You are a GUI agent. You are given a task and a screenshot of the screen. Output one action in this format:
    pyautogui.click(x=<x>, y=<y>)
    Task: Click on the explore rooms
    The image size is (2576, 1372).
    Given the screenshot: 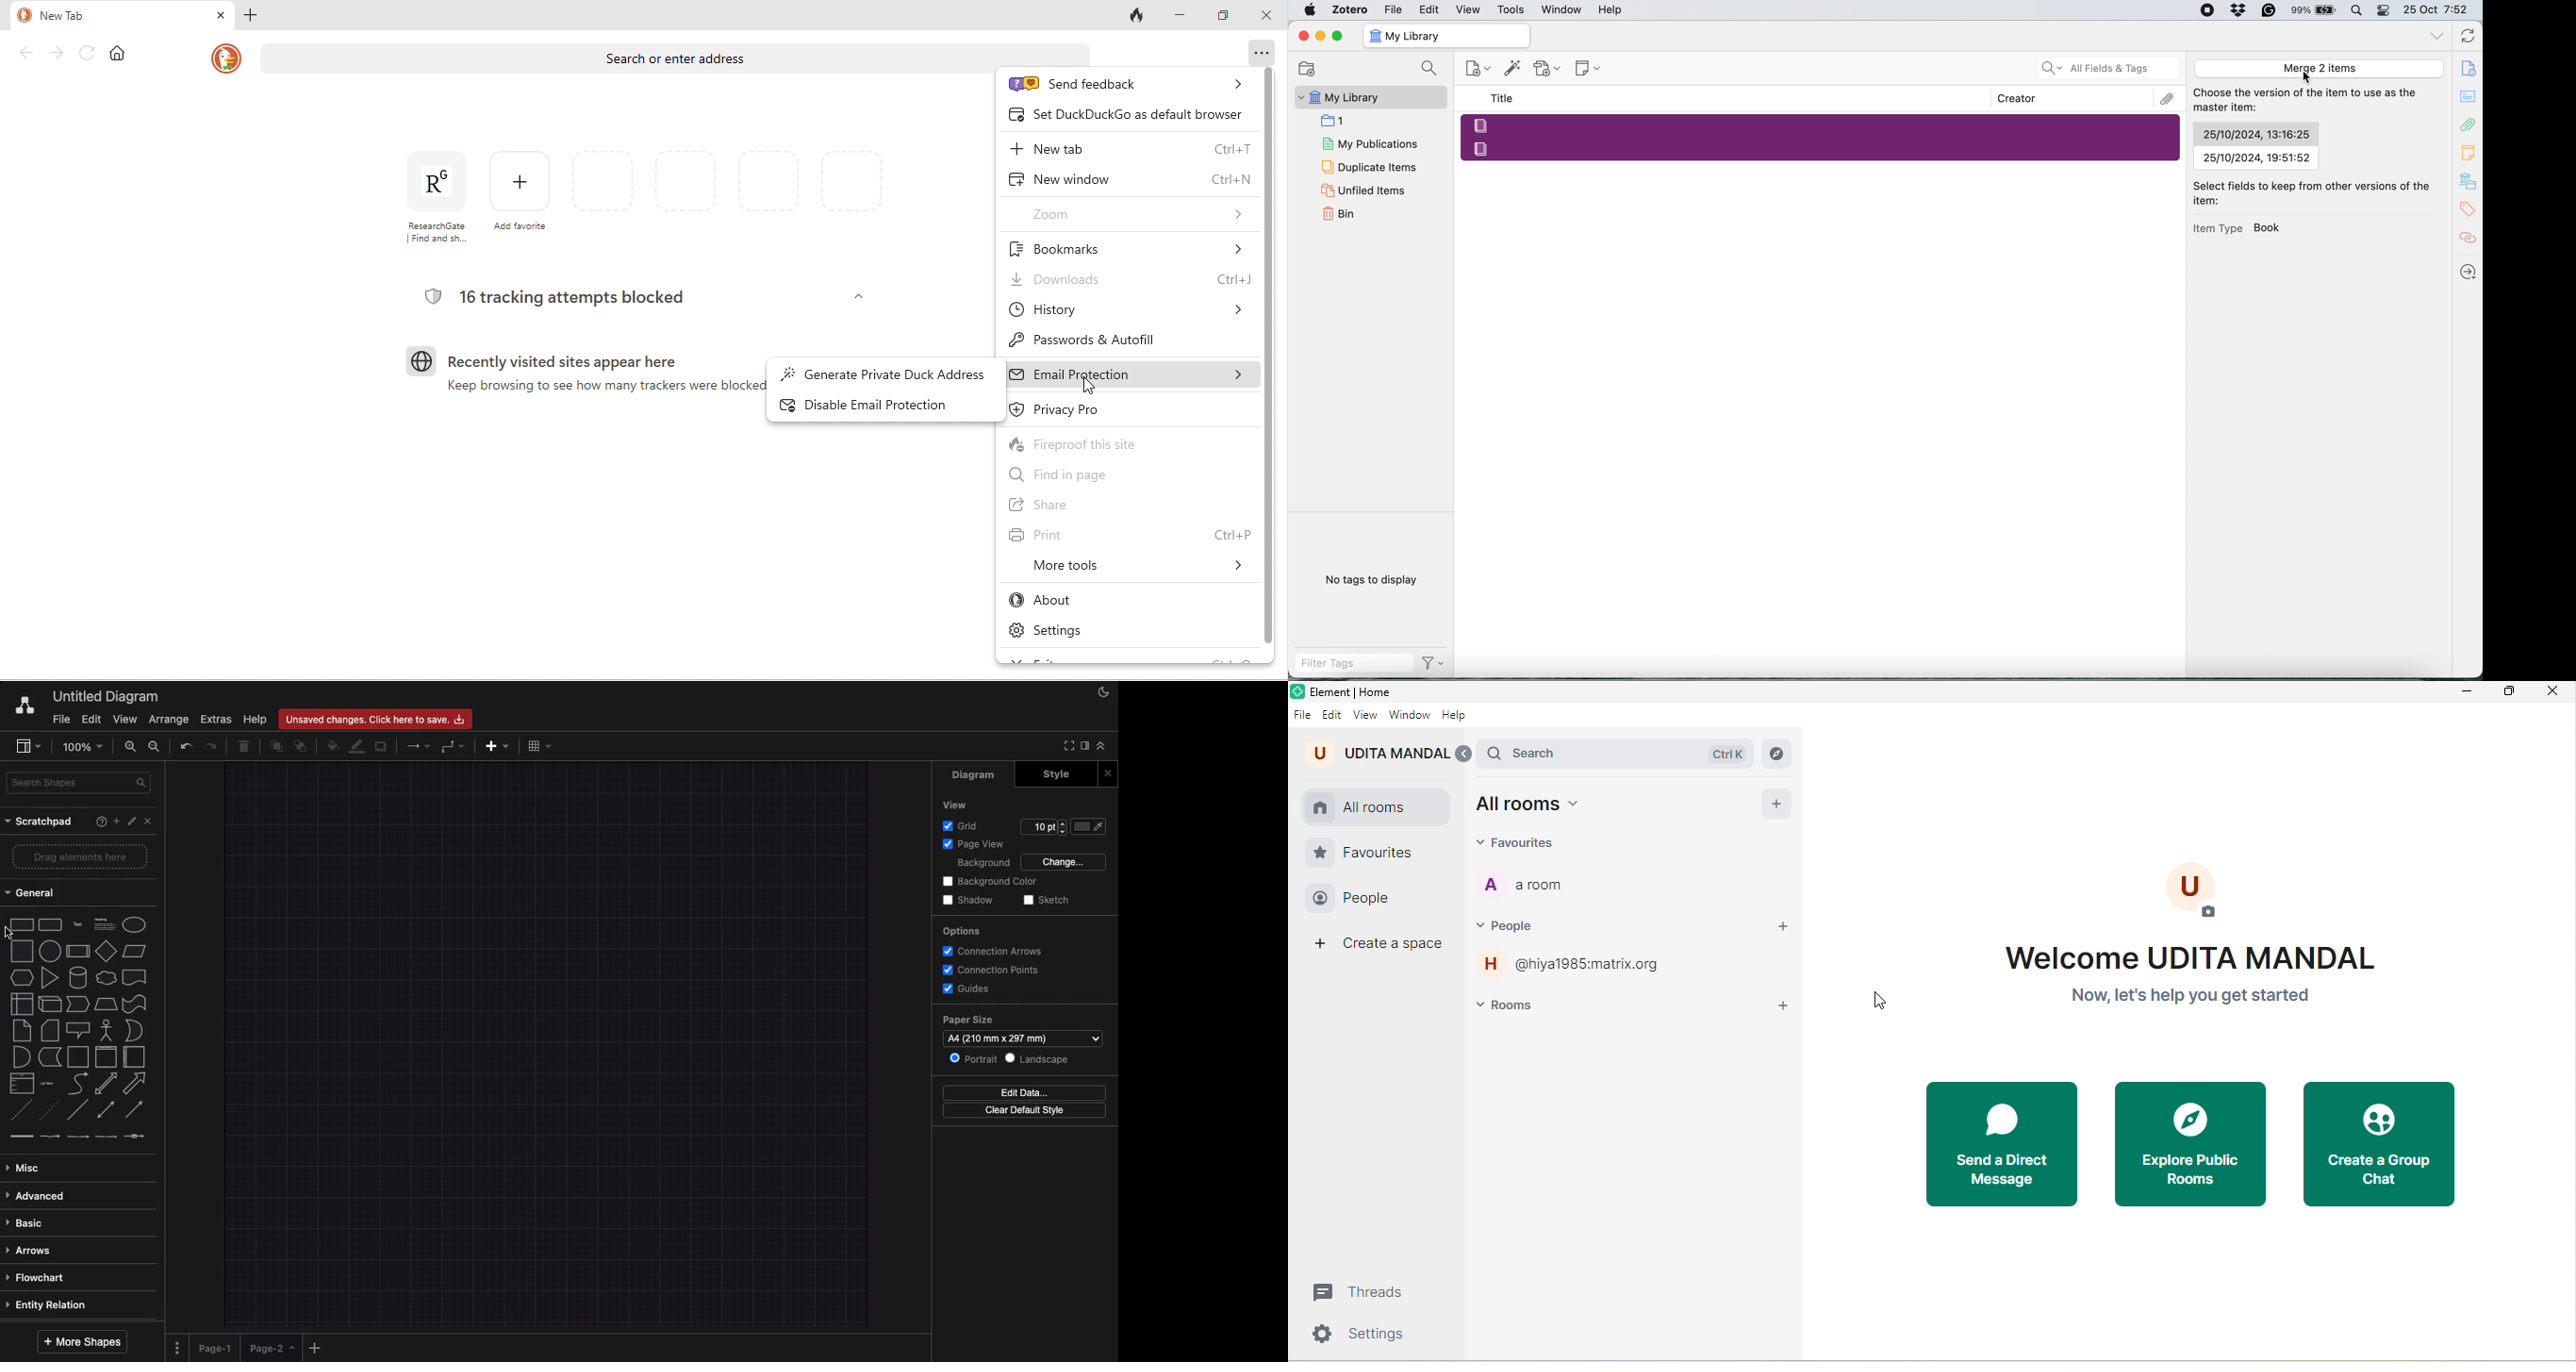 What is the action you would take?
    pyautogui.click(x=1776, y=753)
    